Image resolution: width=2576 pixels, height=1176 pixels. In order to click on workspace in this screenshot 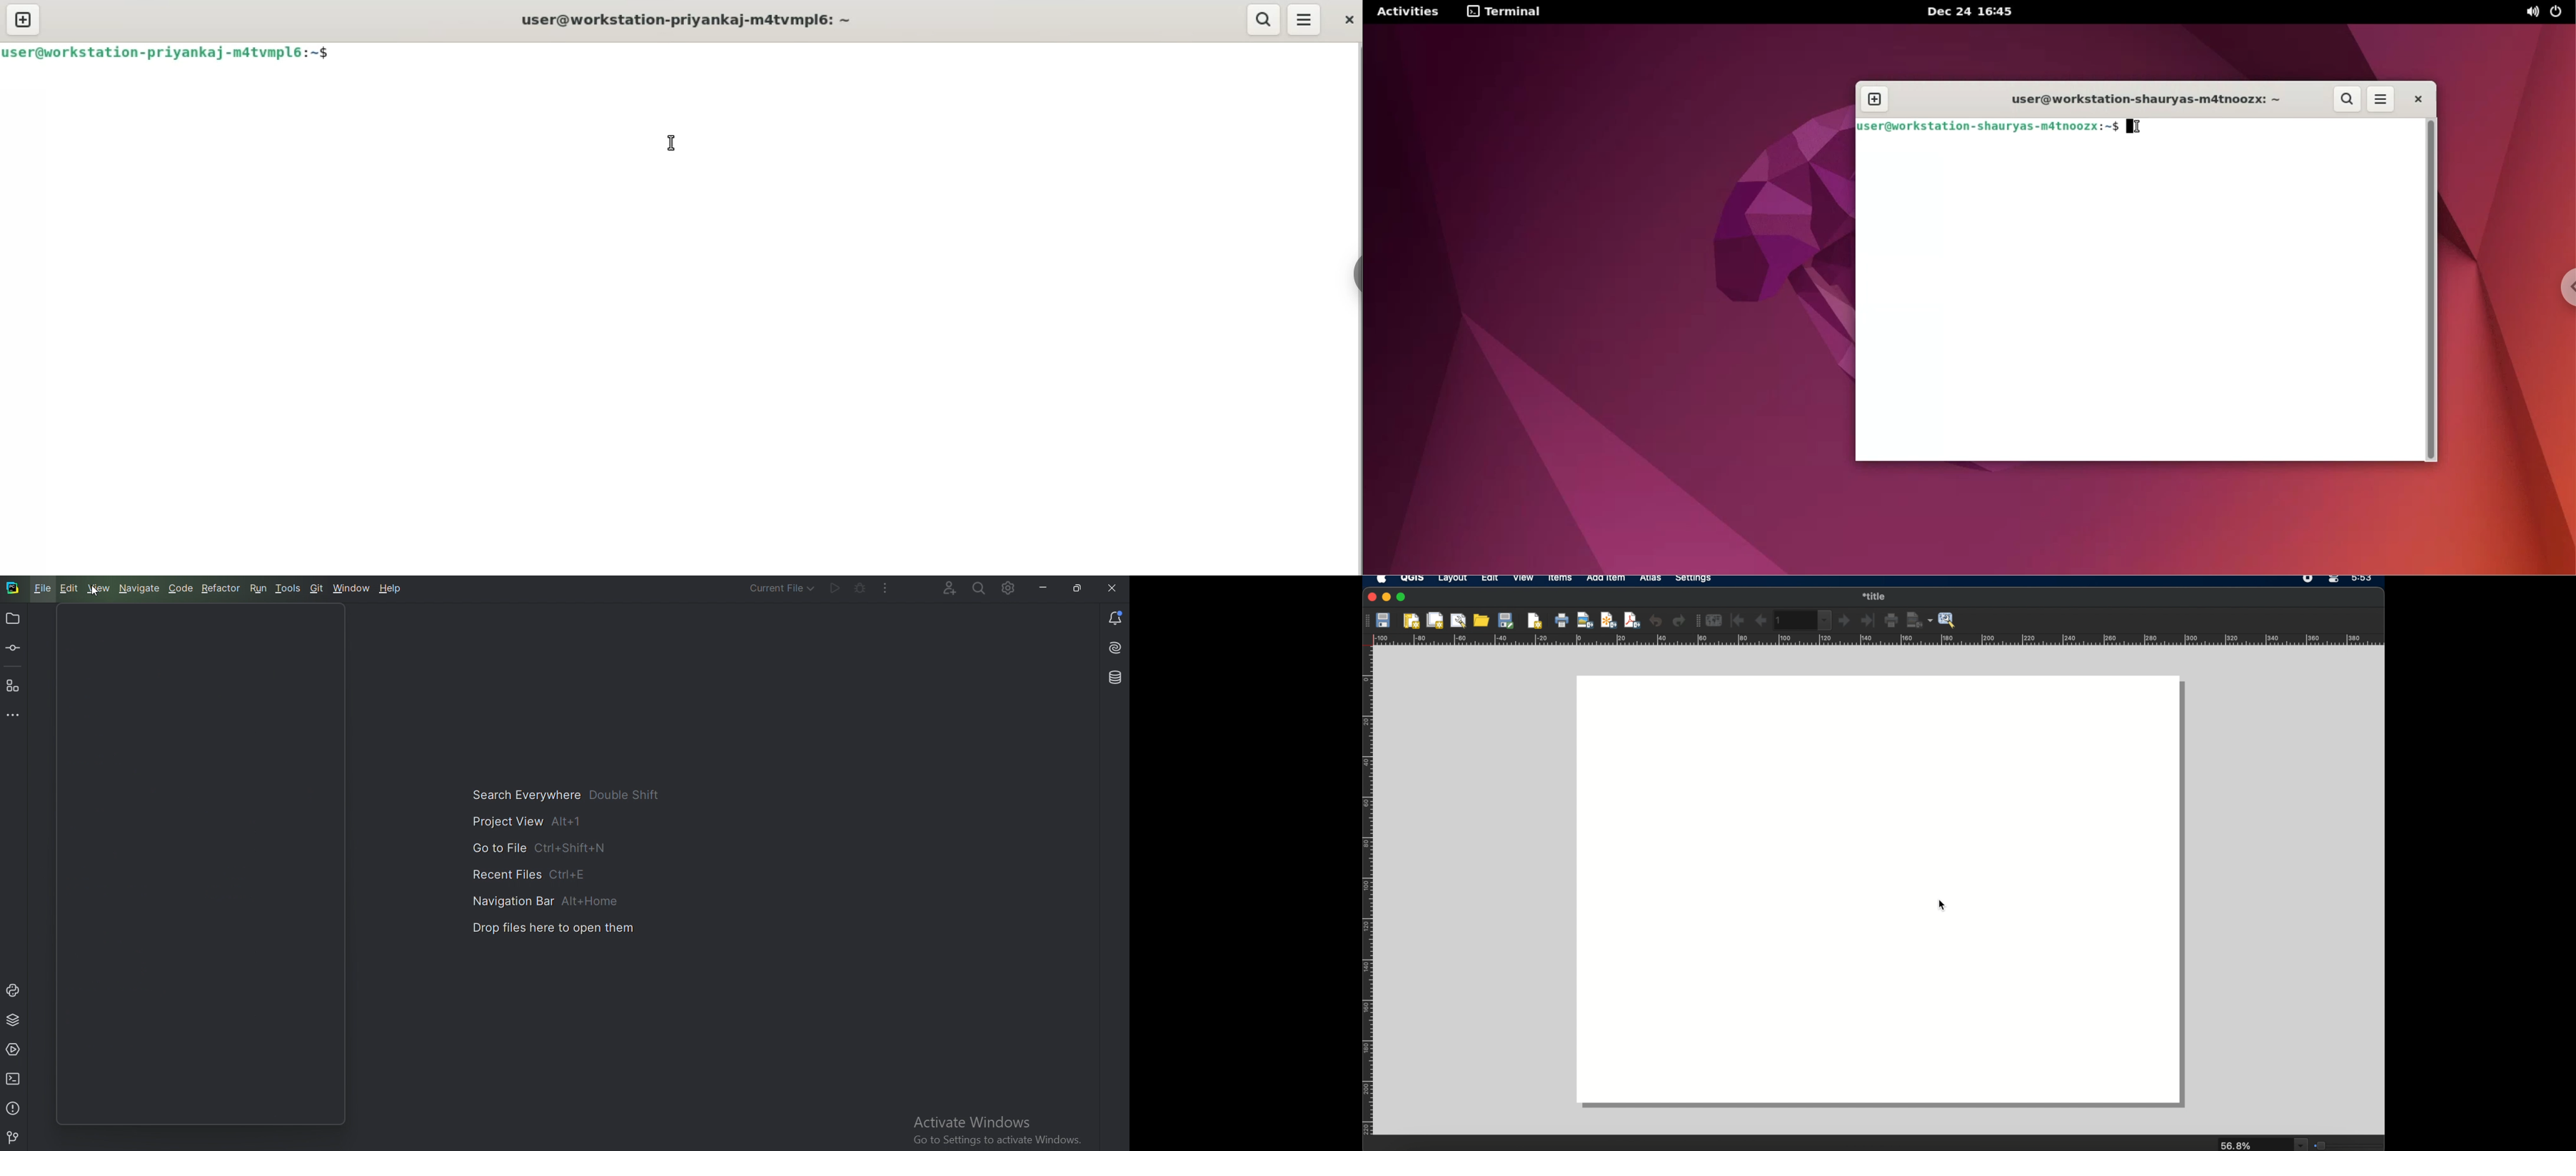, I will do `click(1880, 890)`.